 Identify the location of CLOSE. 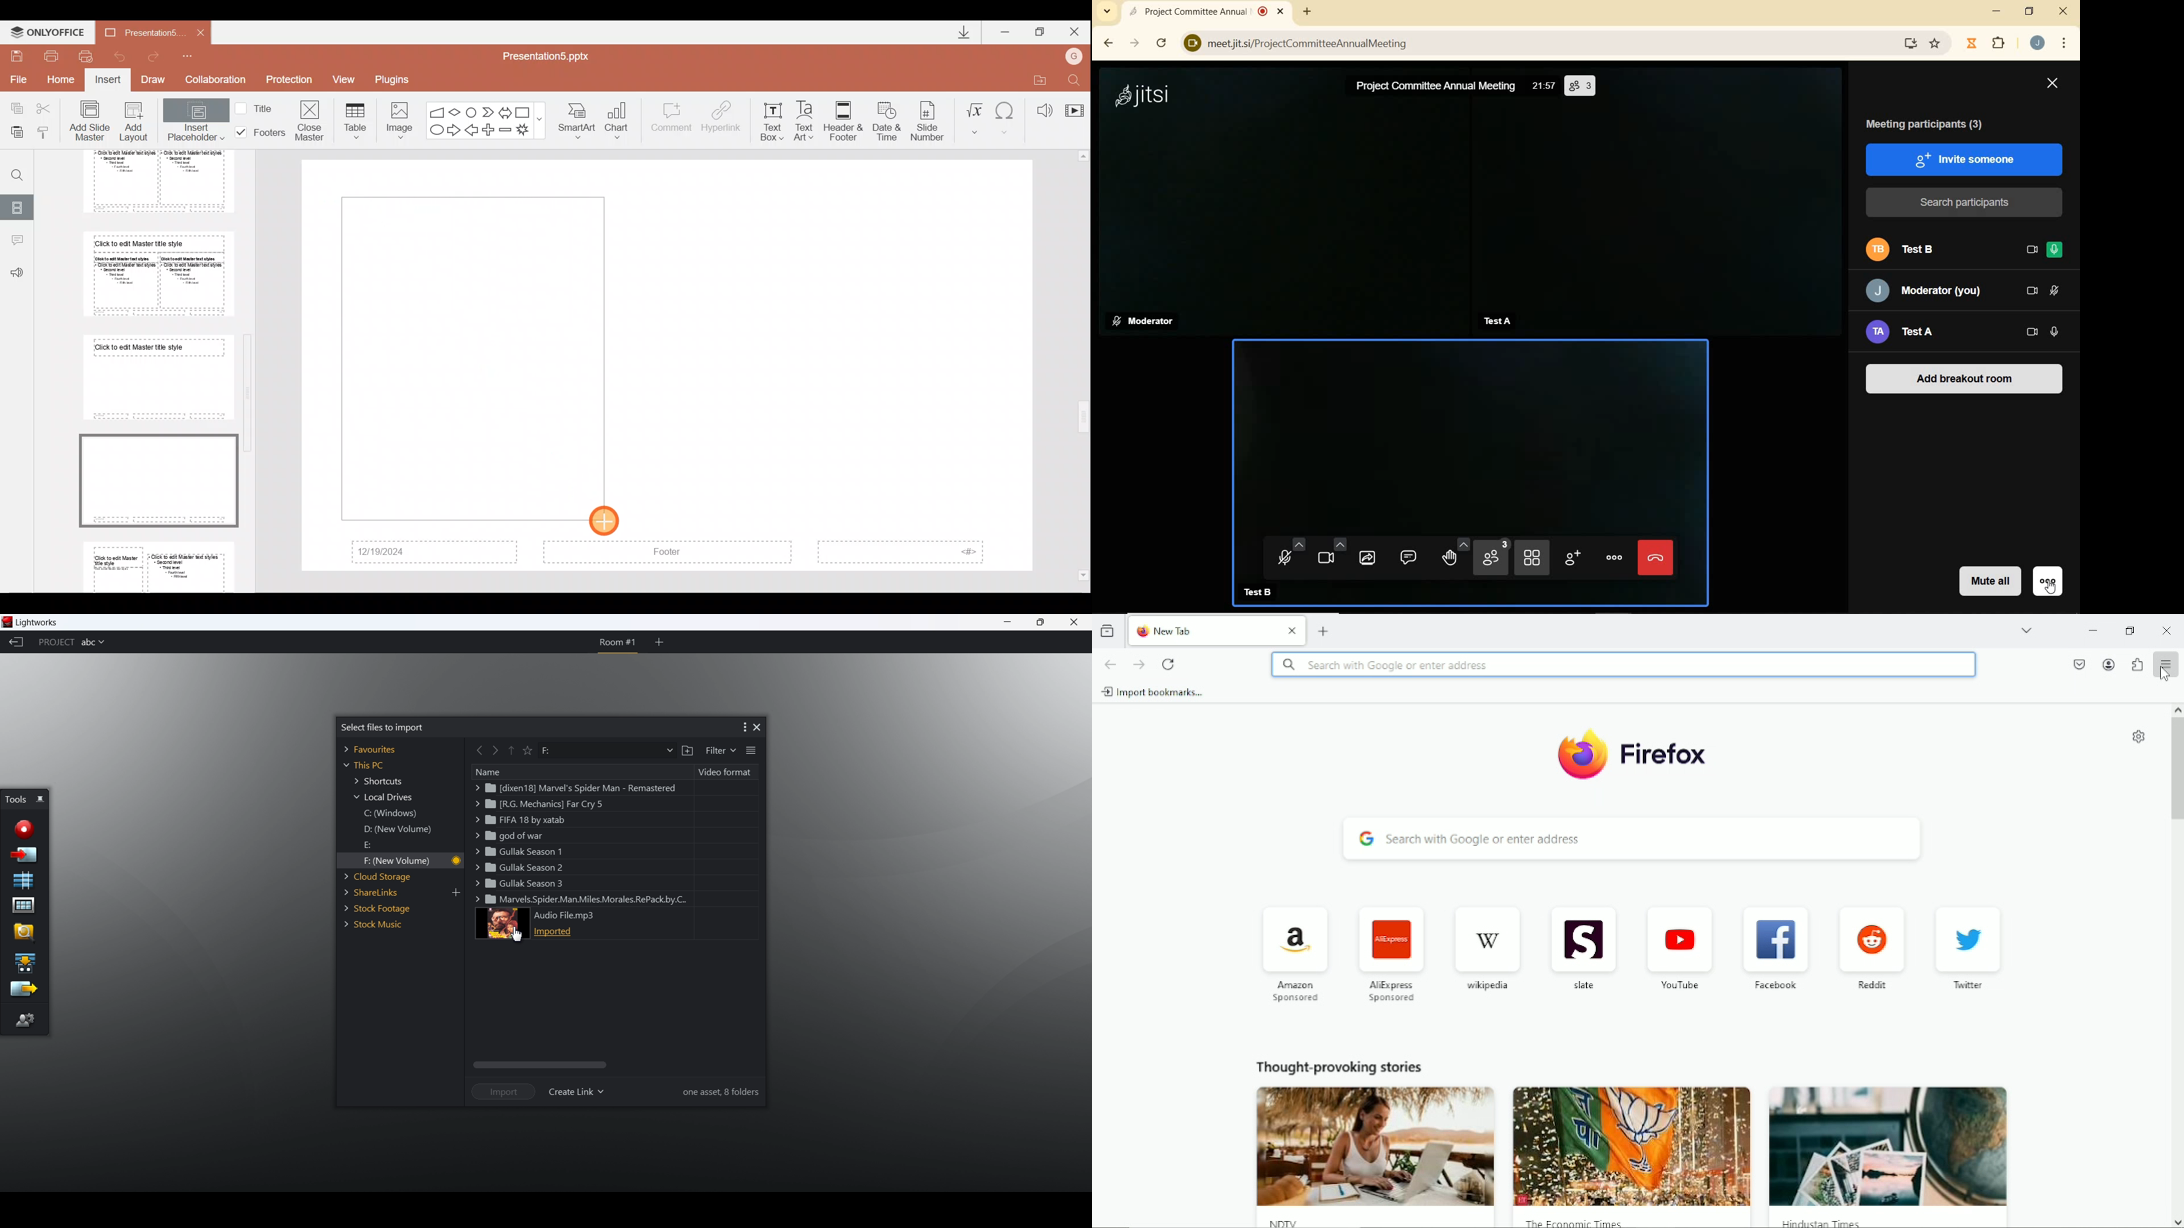
(2064, 11).